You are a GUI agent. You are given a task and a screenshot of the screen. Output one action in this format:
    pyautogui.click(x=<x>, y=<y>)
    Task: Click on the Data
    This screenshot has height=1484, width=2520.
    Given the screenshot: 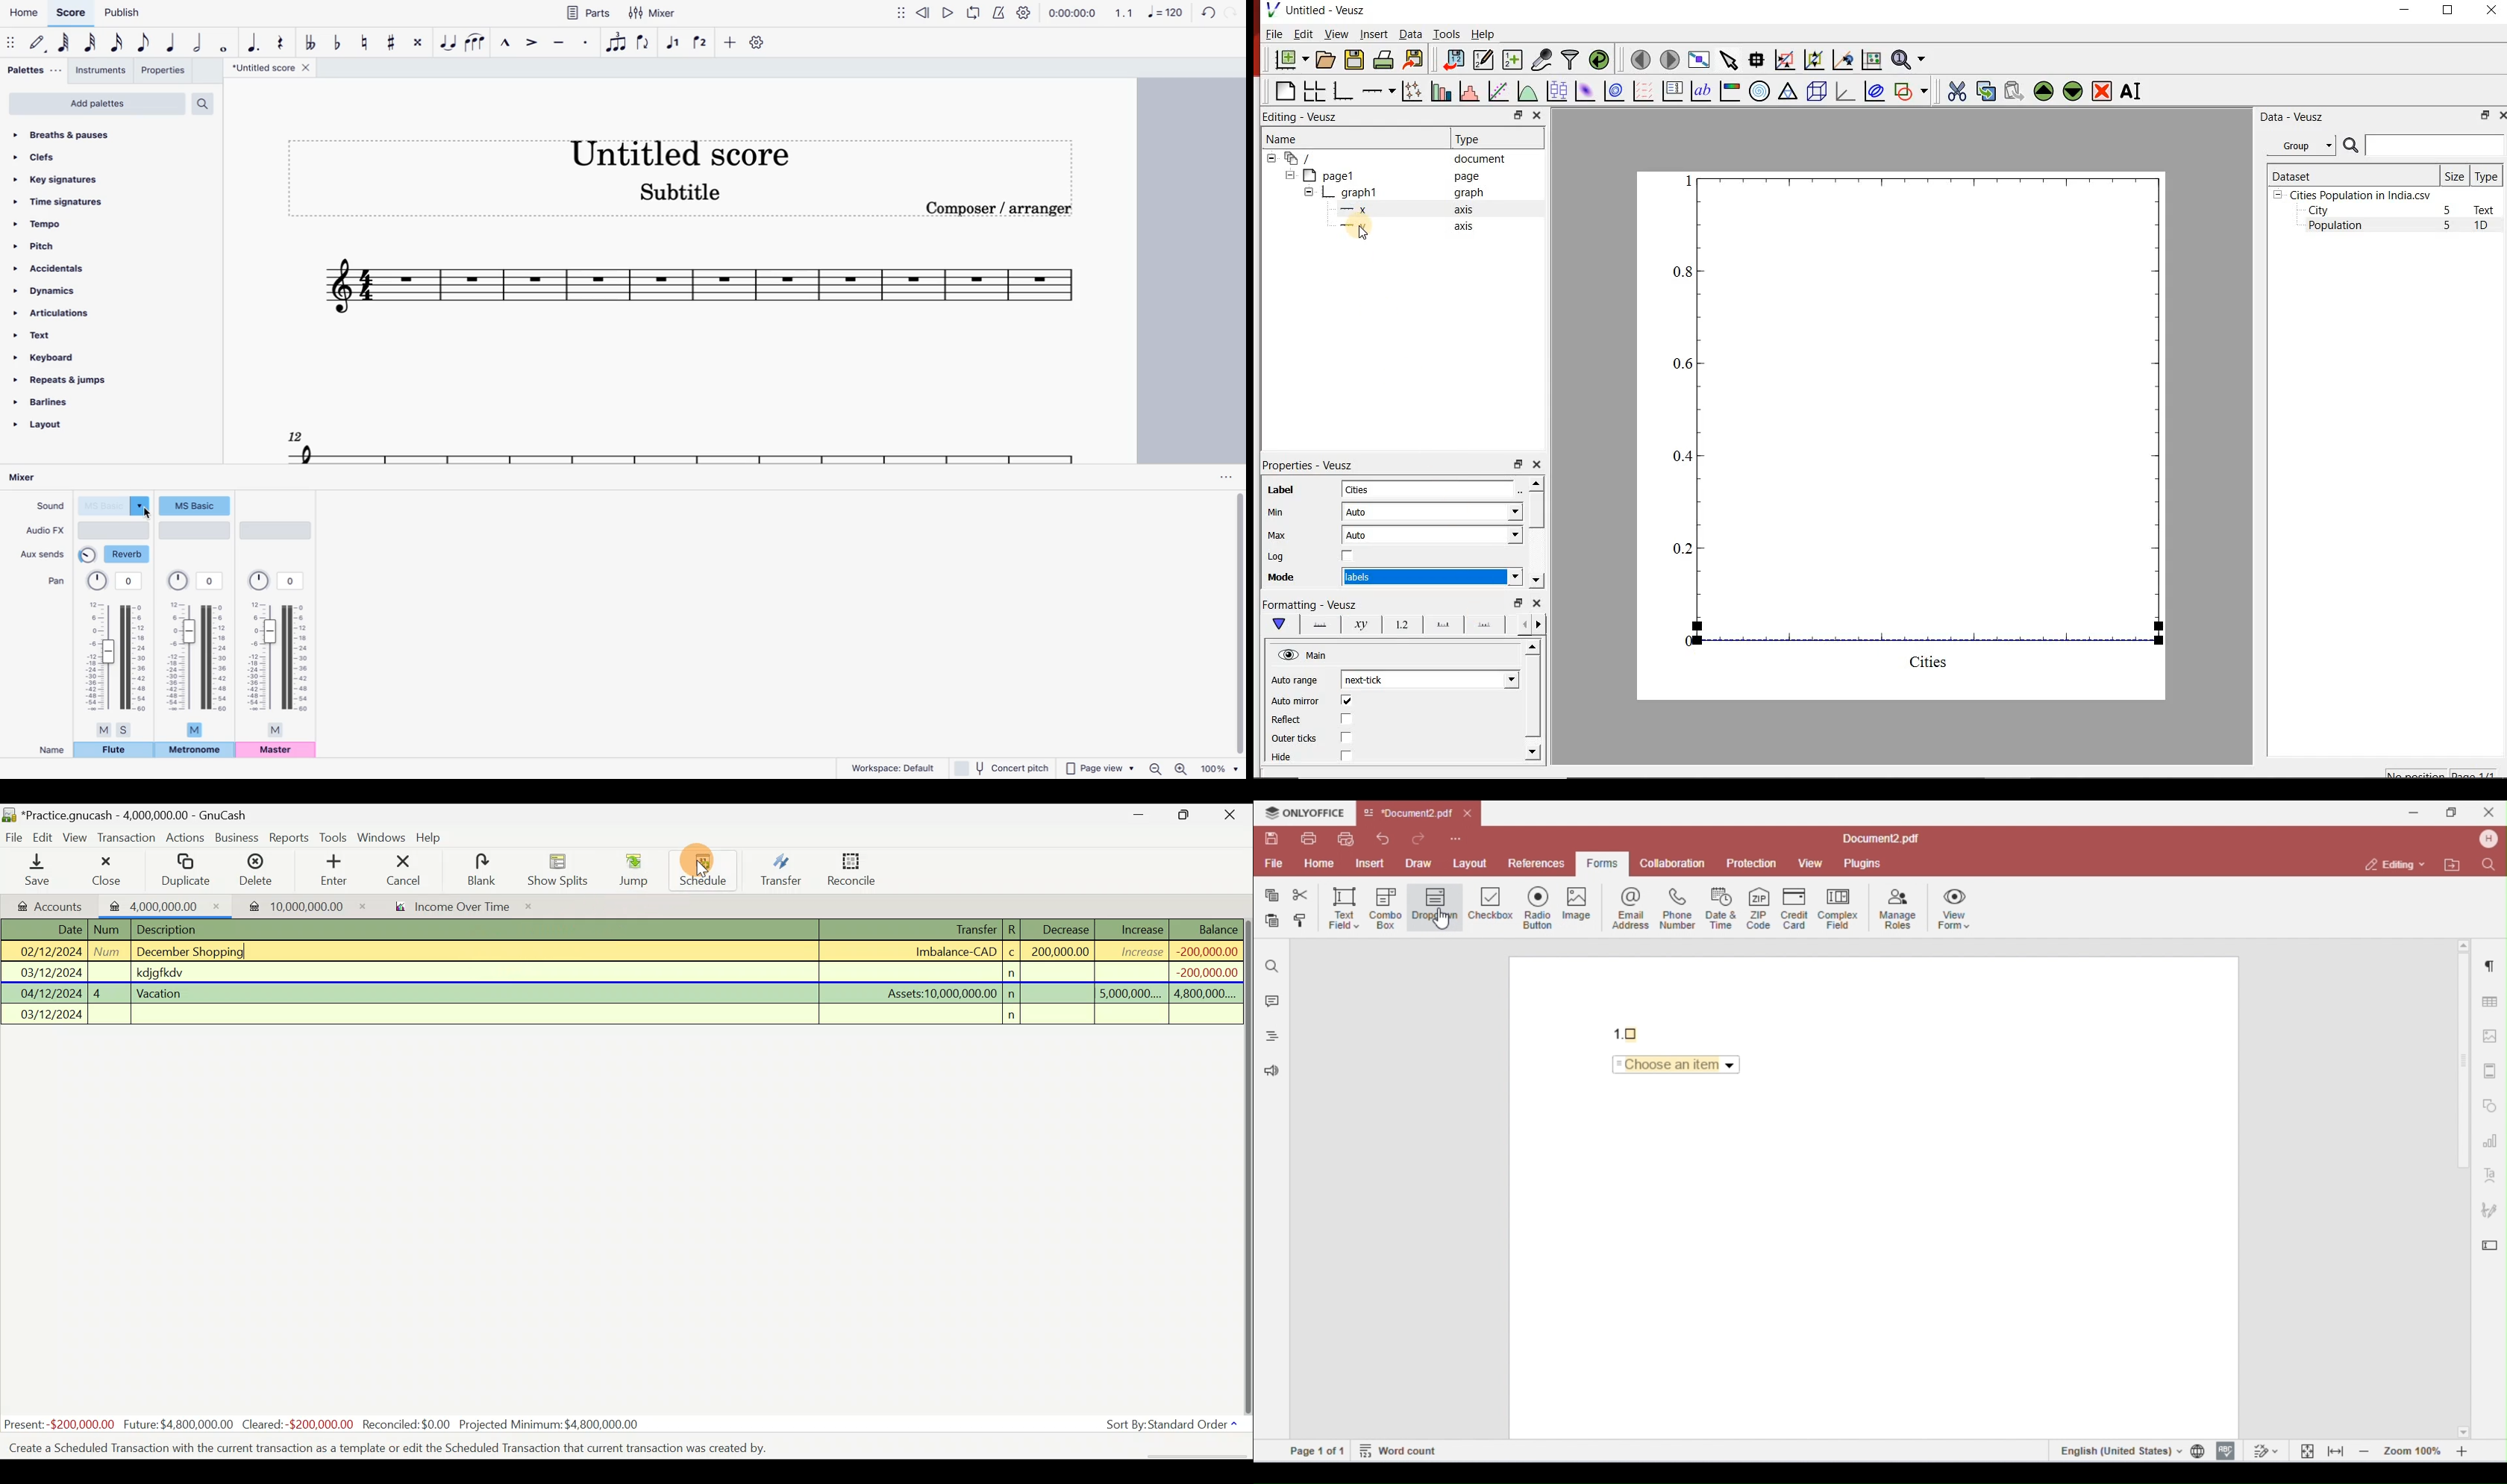 What is the action you would take?
    pyautogui.click(x=1410, y=35)
    